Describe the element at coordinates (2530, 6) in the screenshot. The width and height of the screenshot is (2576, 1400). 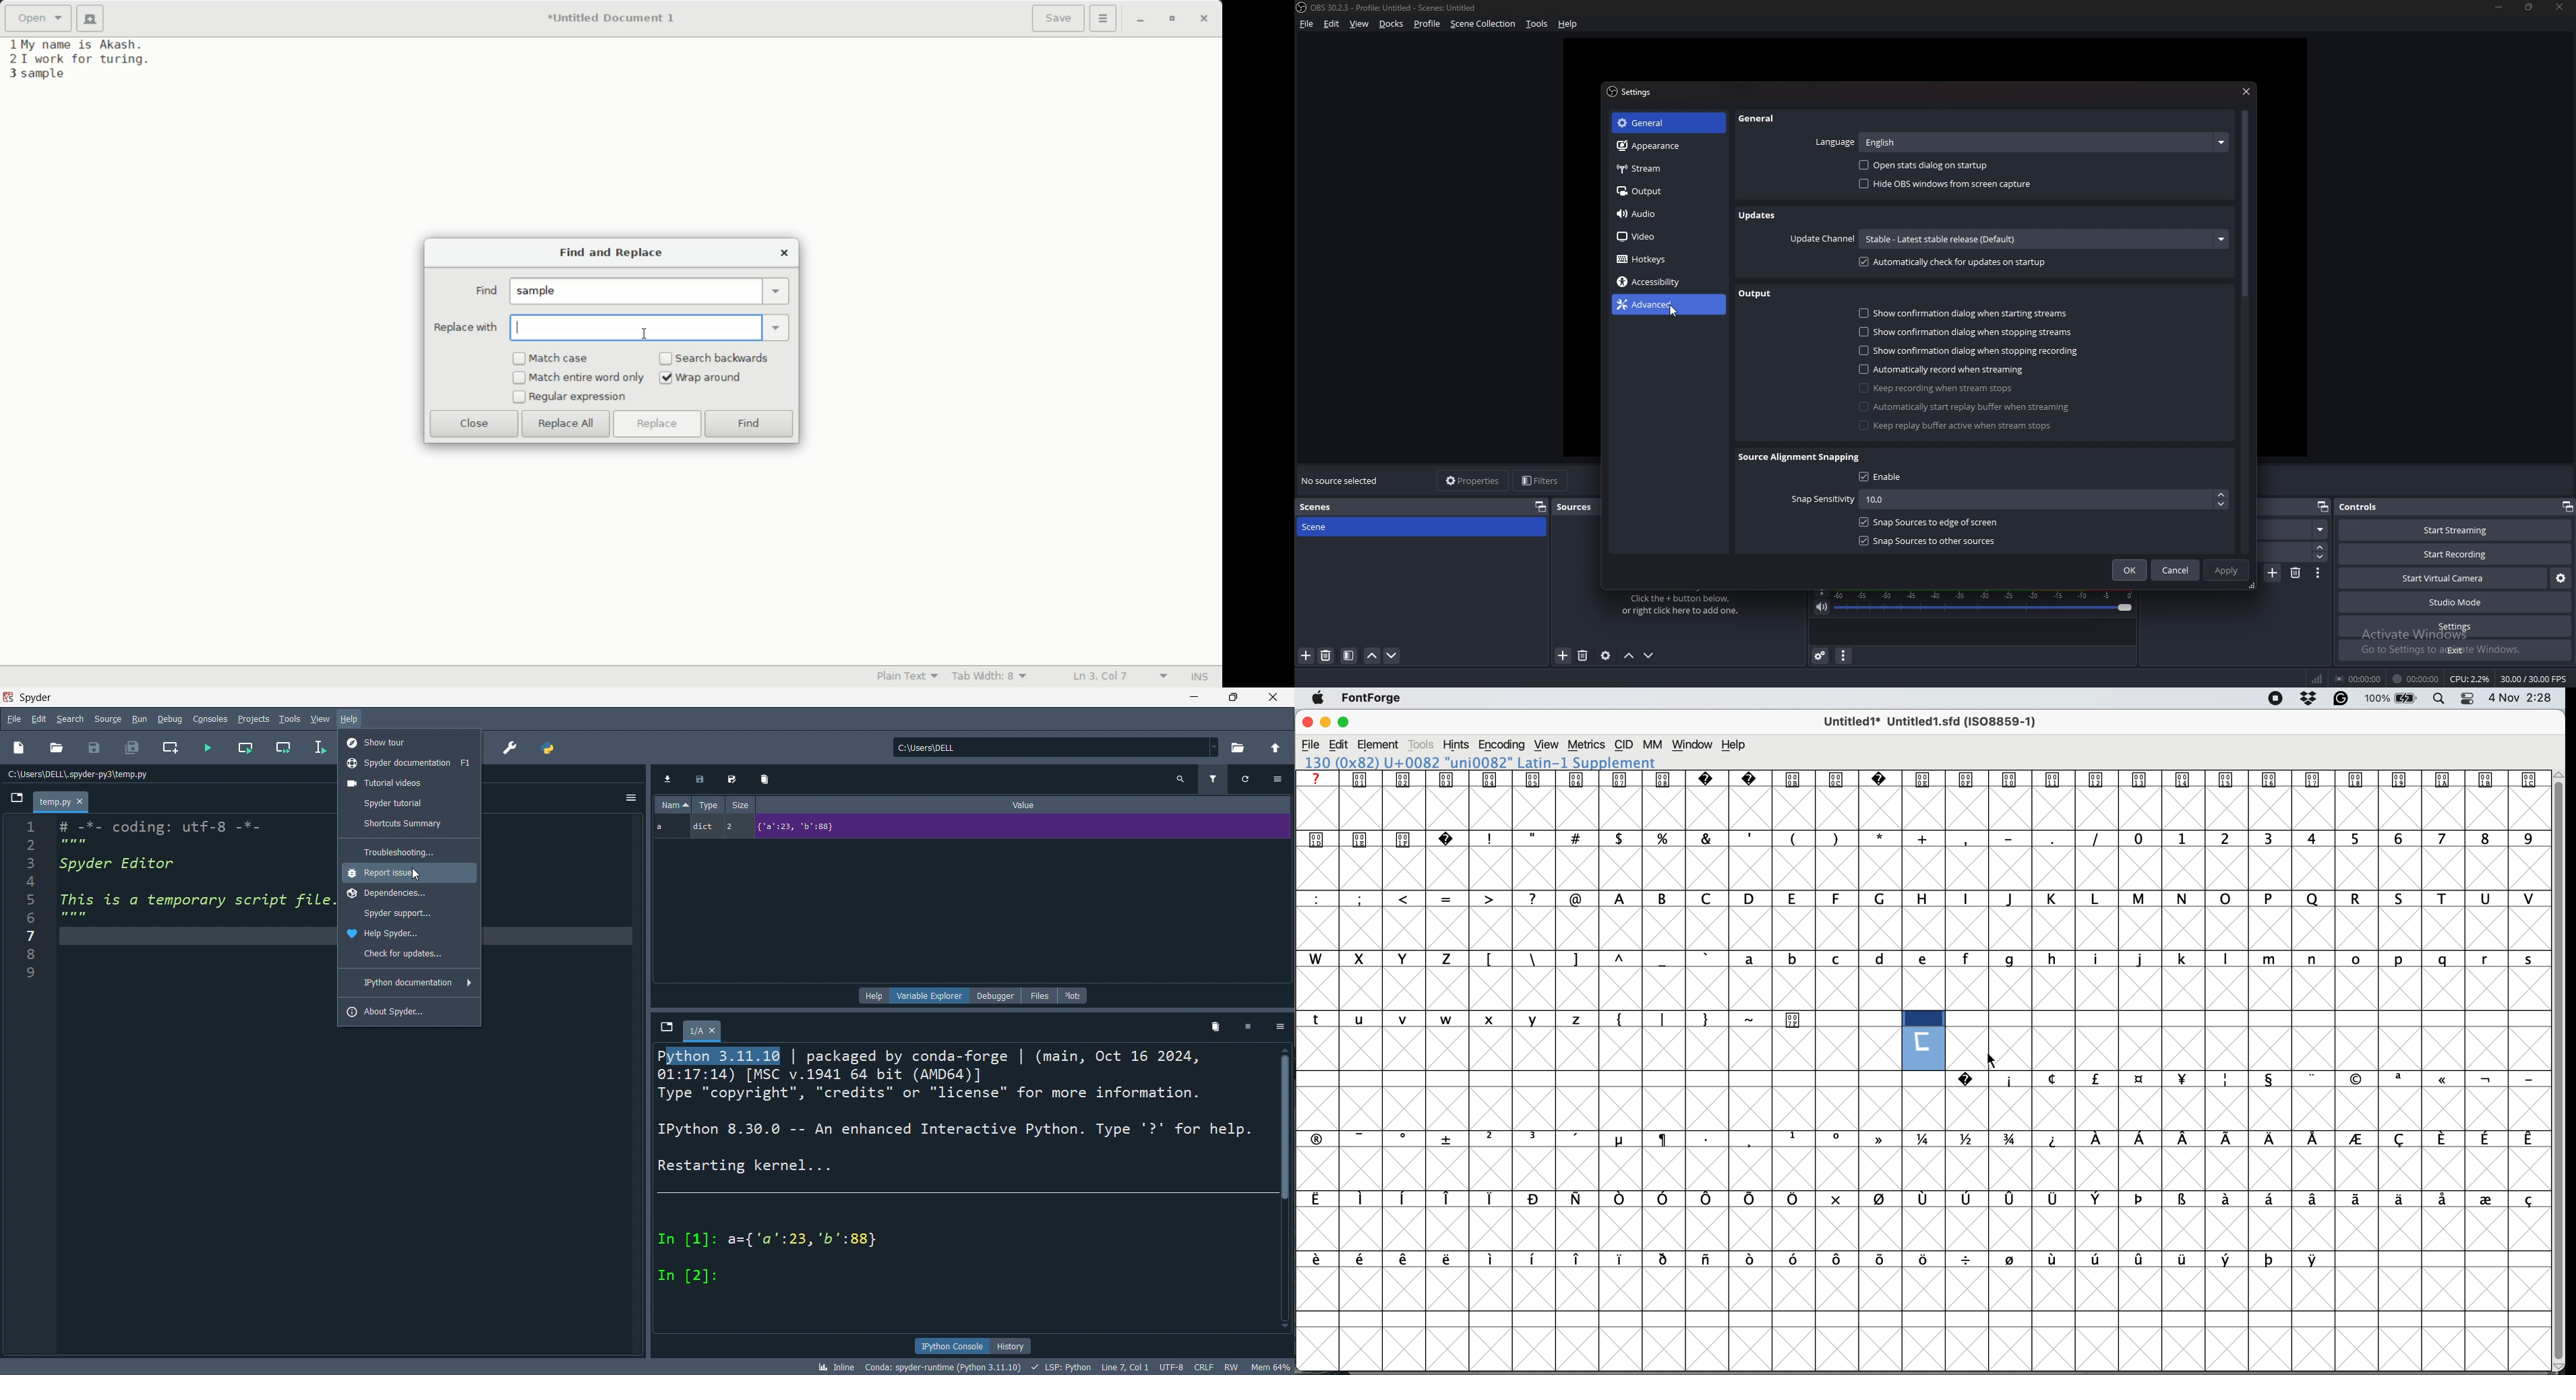
I see `resize` at that location.